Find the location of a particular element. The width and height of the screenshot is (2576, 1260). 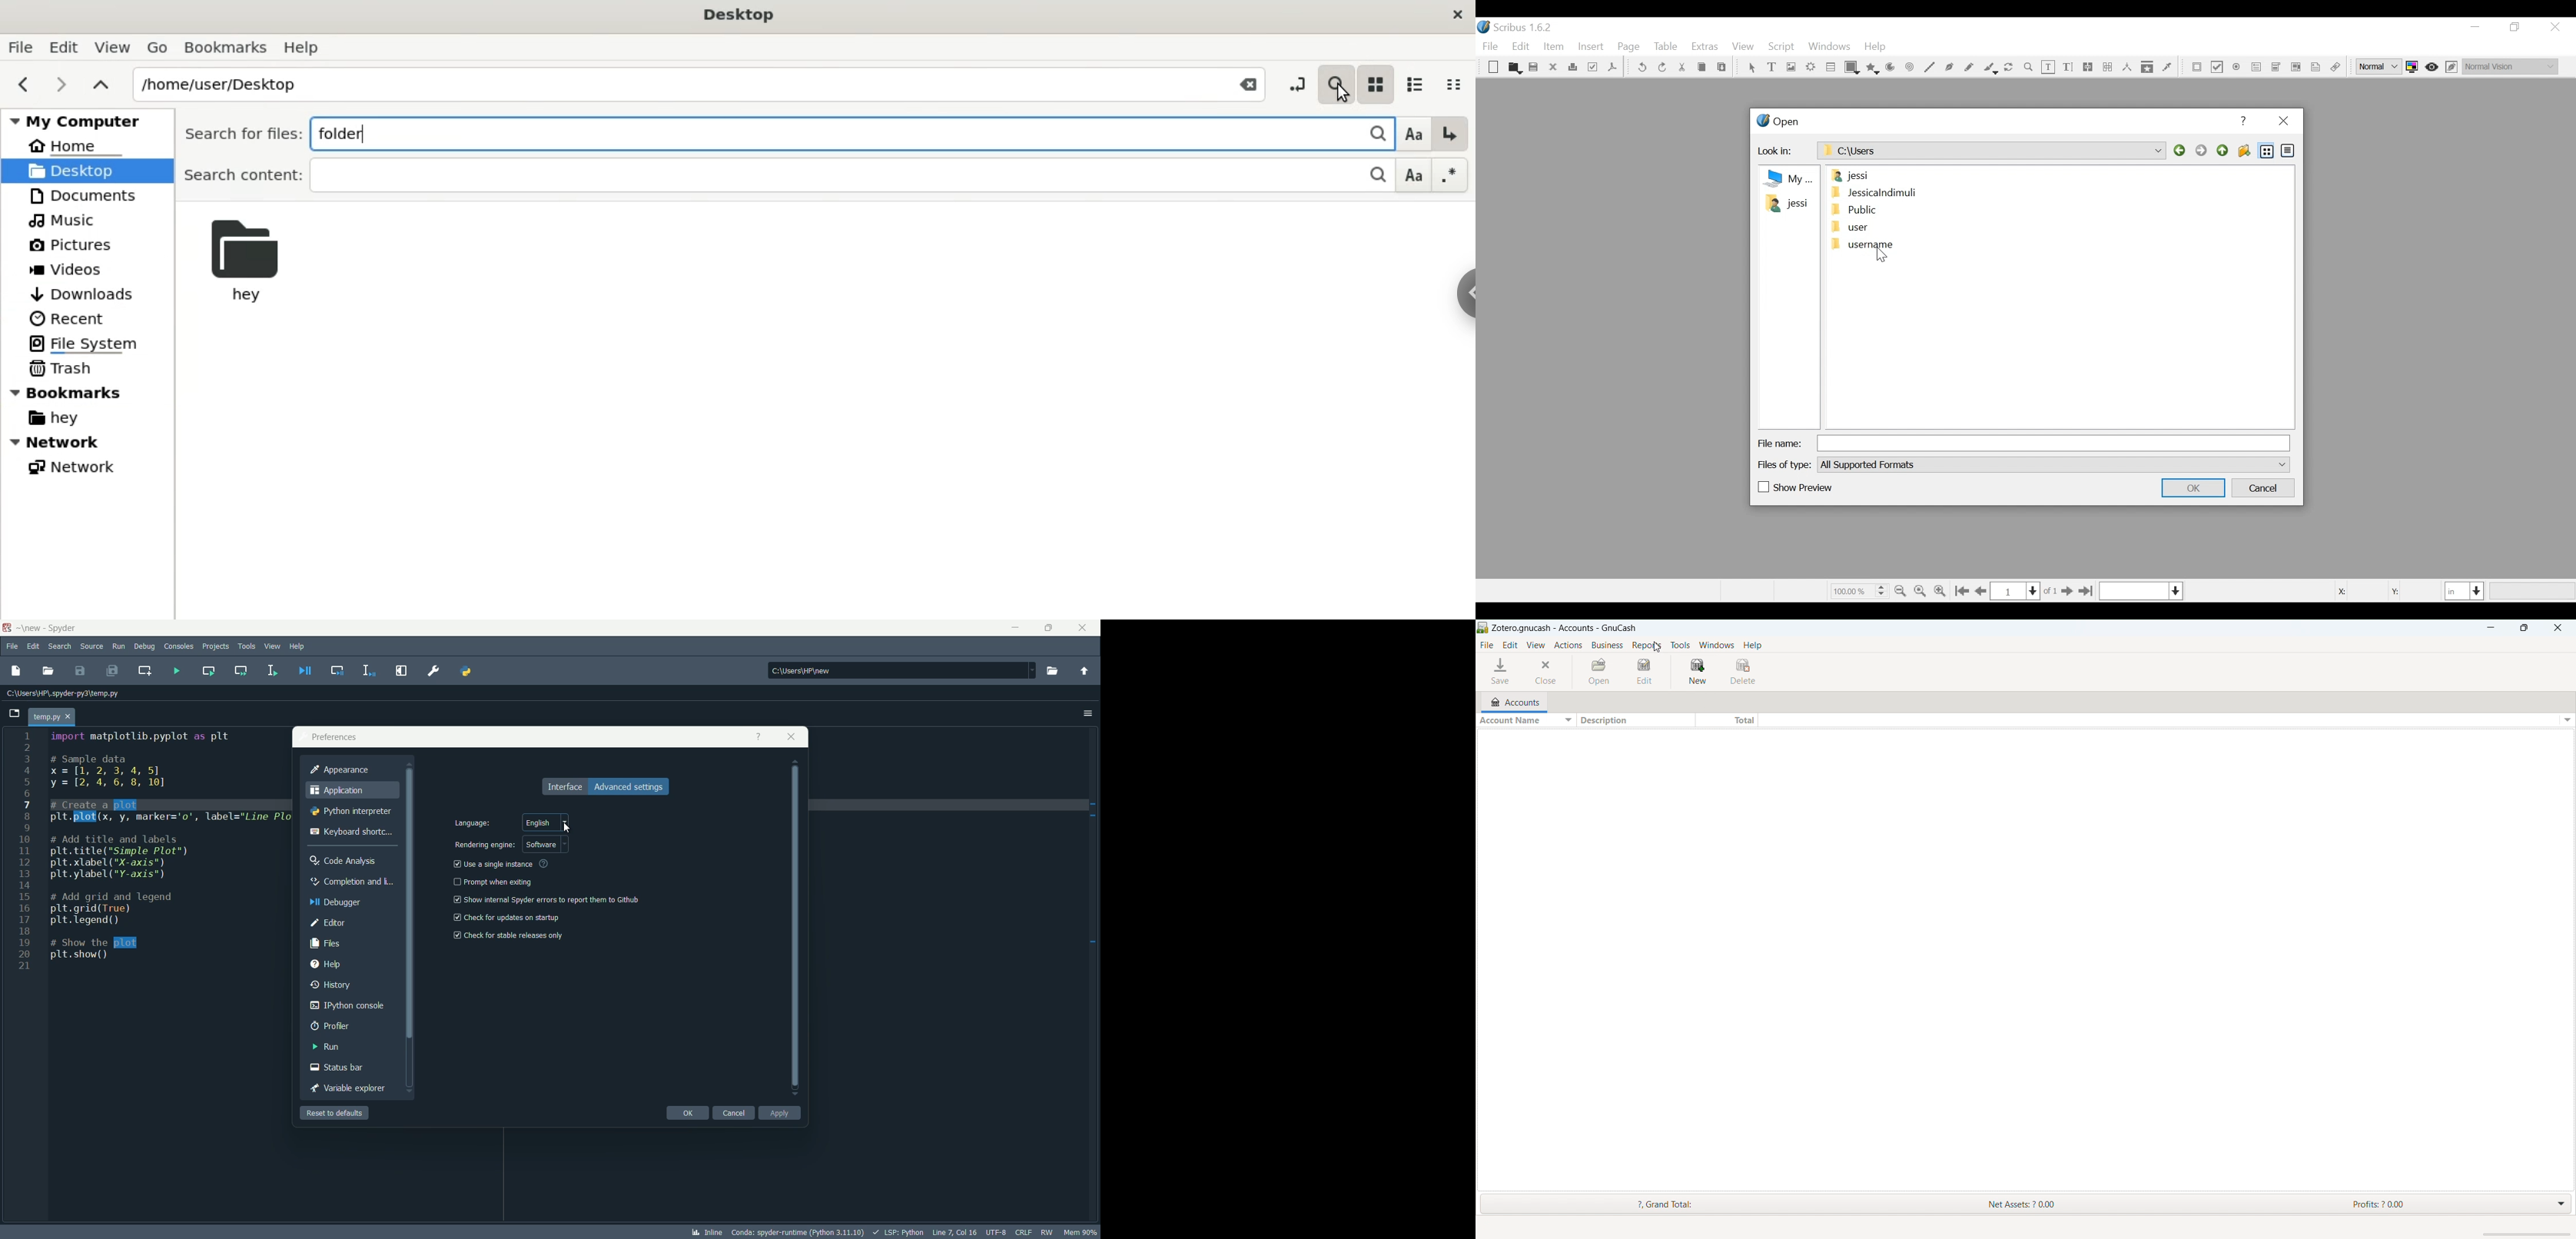

Parent Directory is located at coordinates (2224, 150).